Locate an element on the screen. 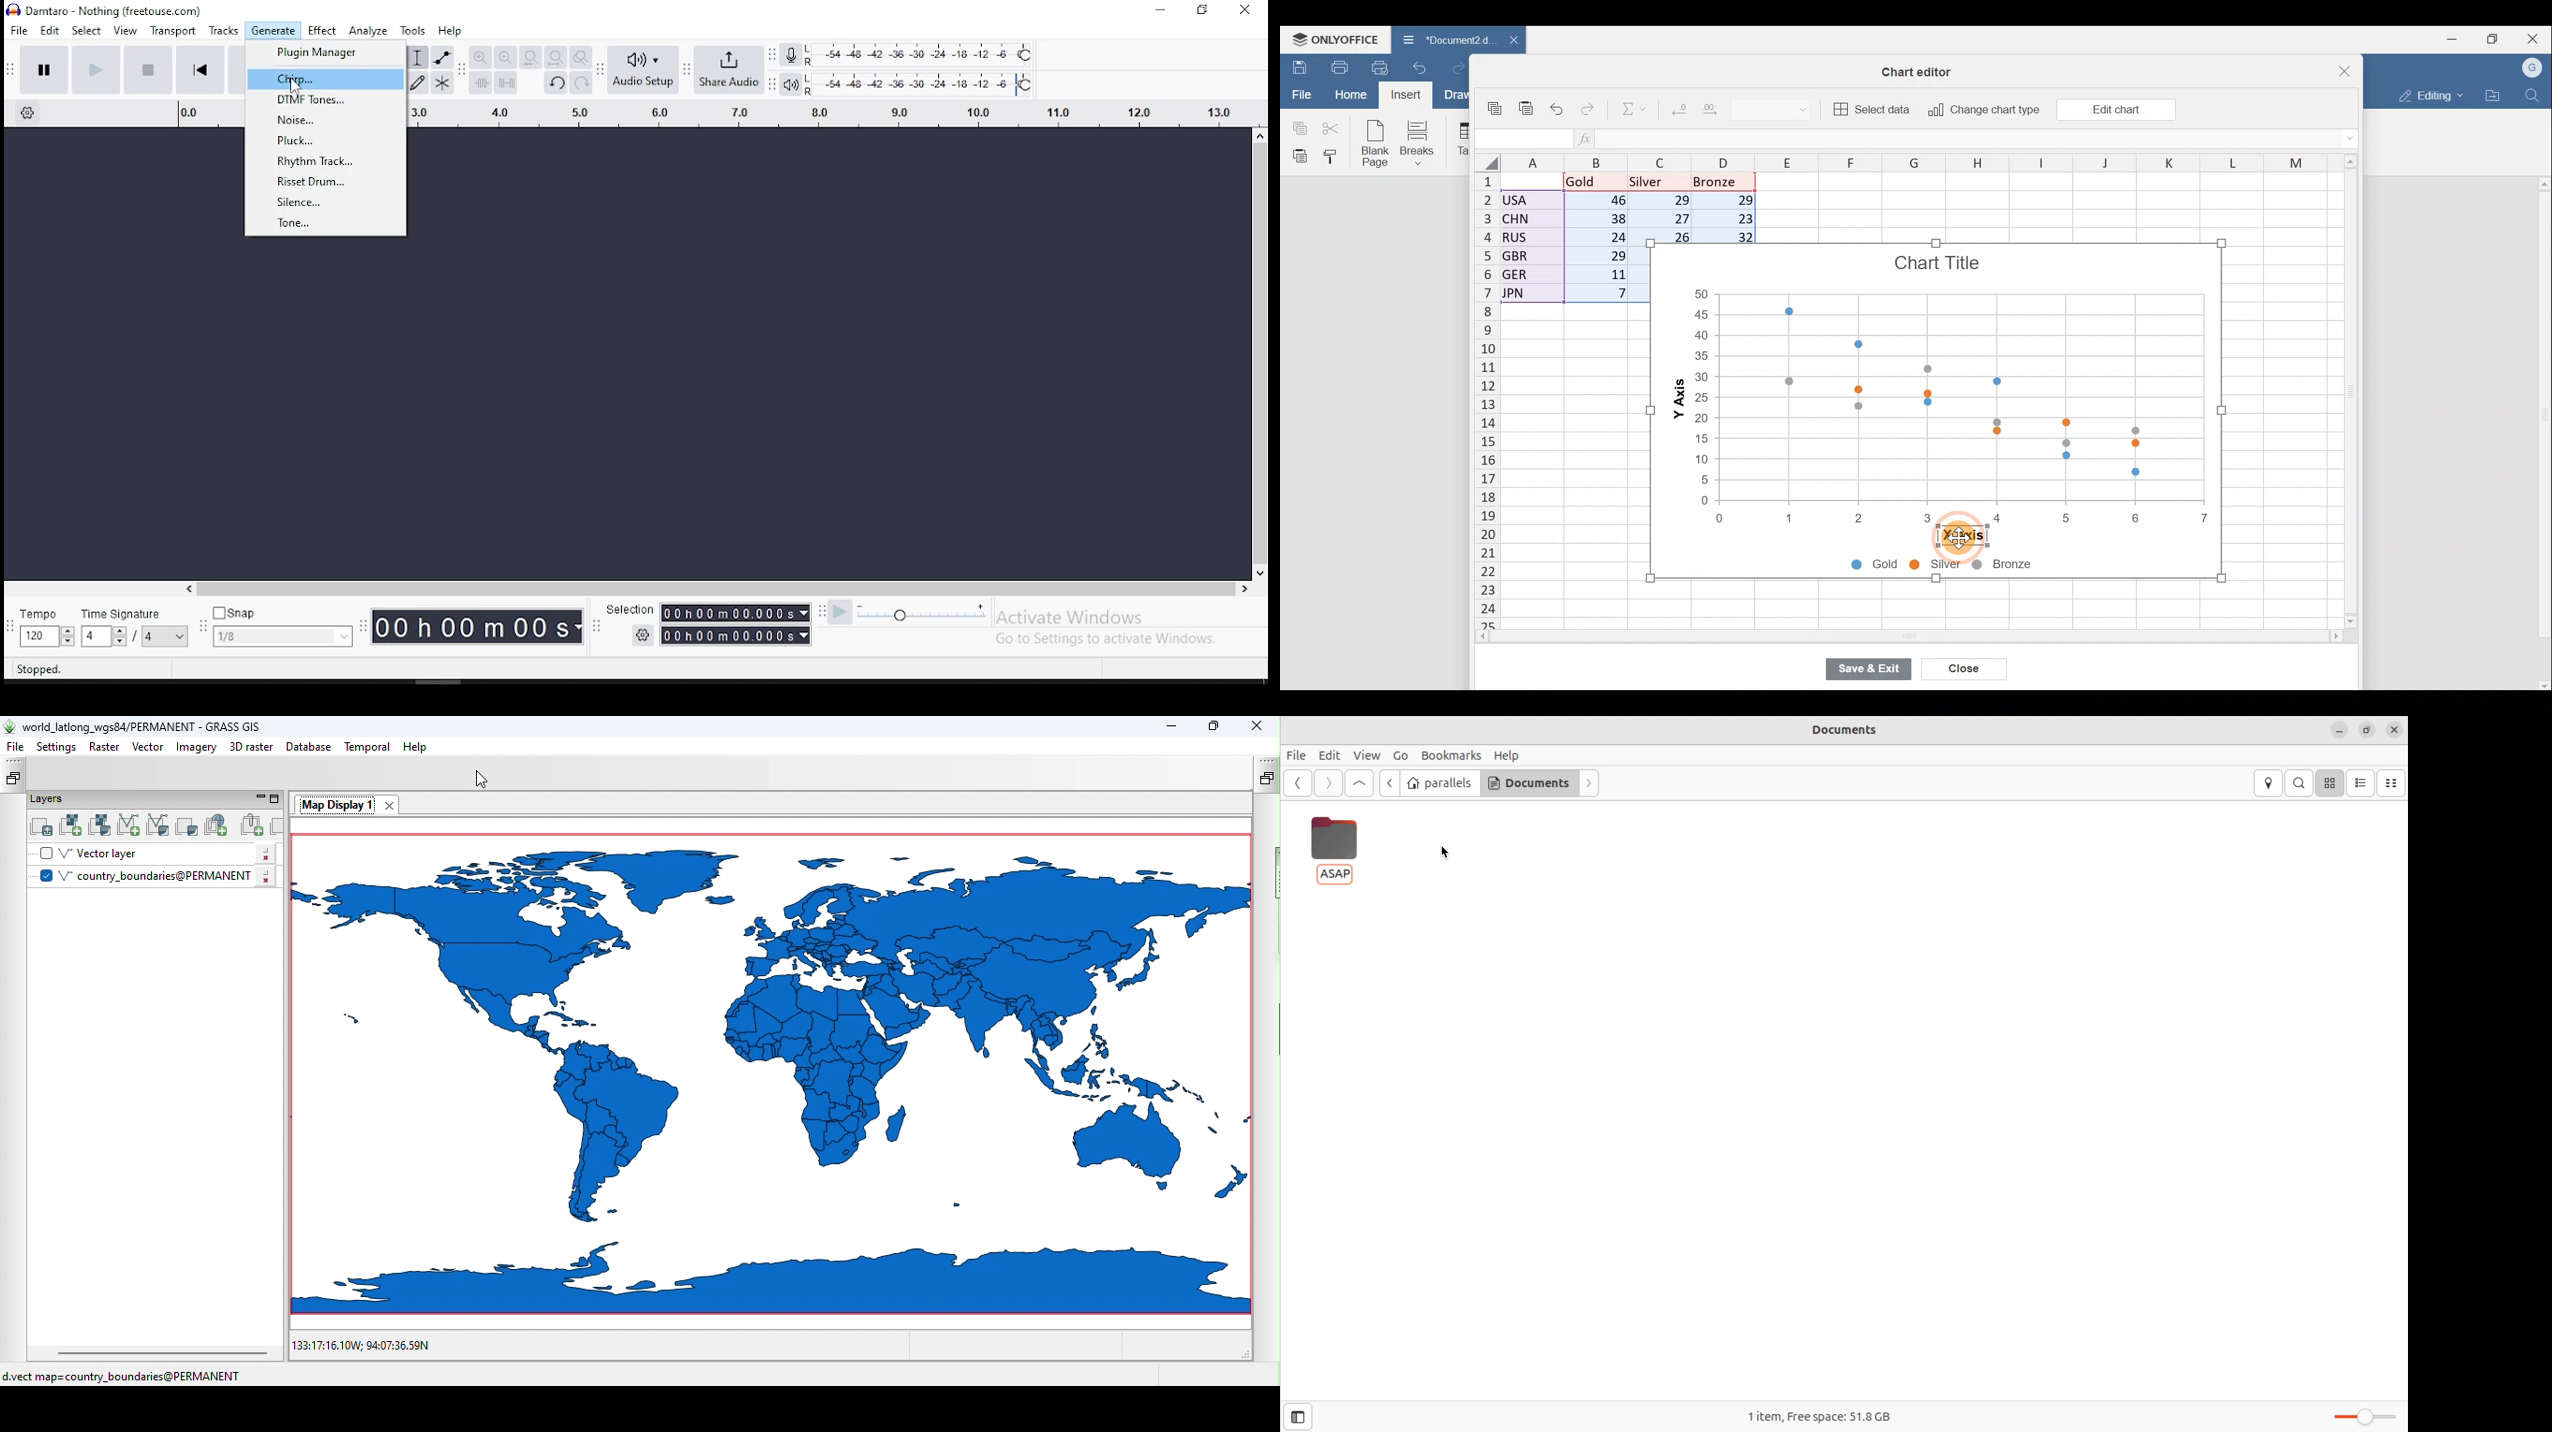 The width and height of the screenshot is (2576, 1456). Find is located at coordinates (2534, 95).